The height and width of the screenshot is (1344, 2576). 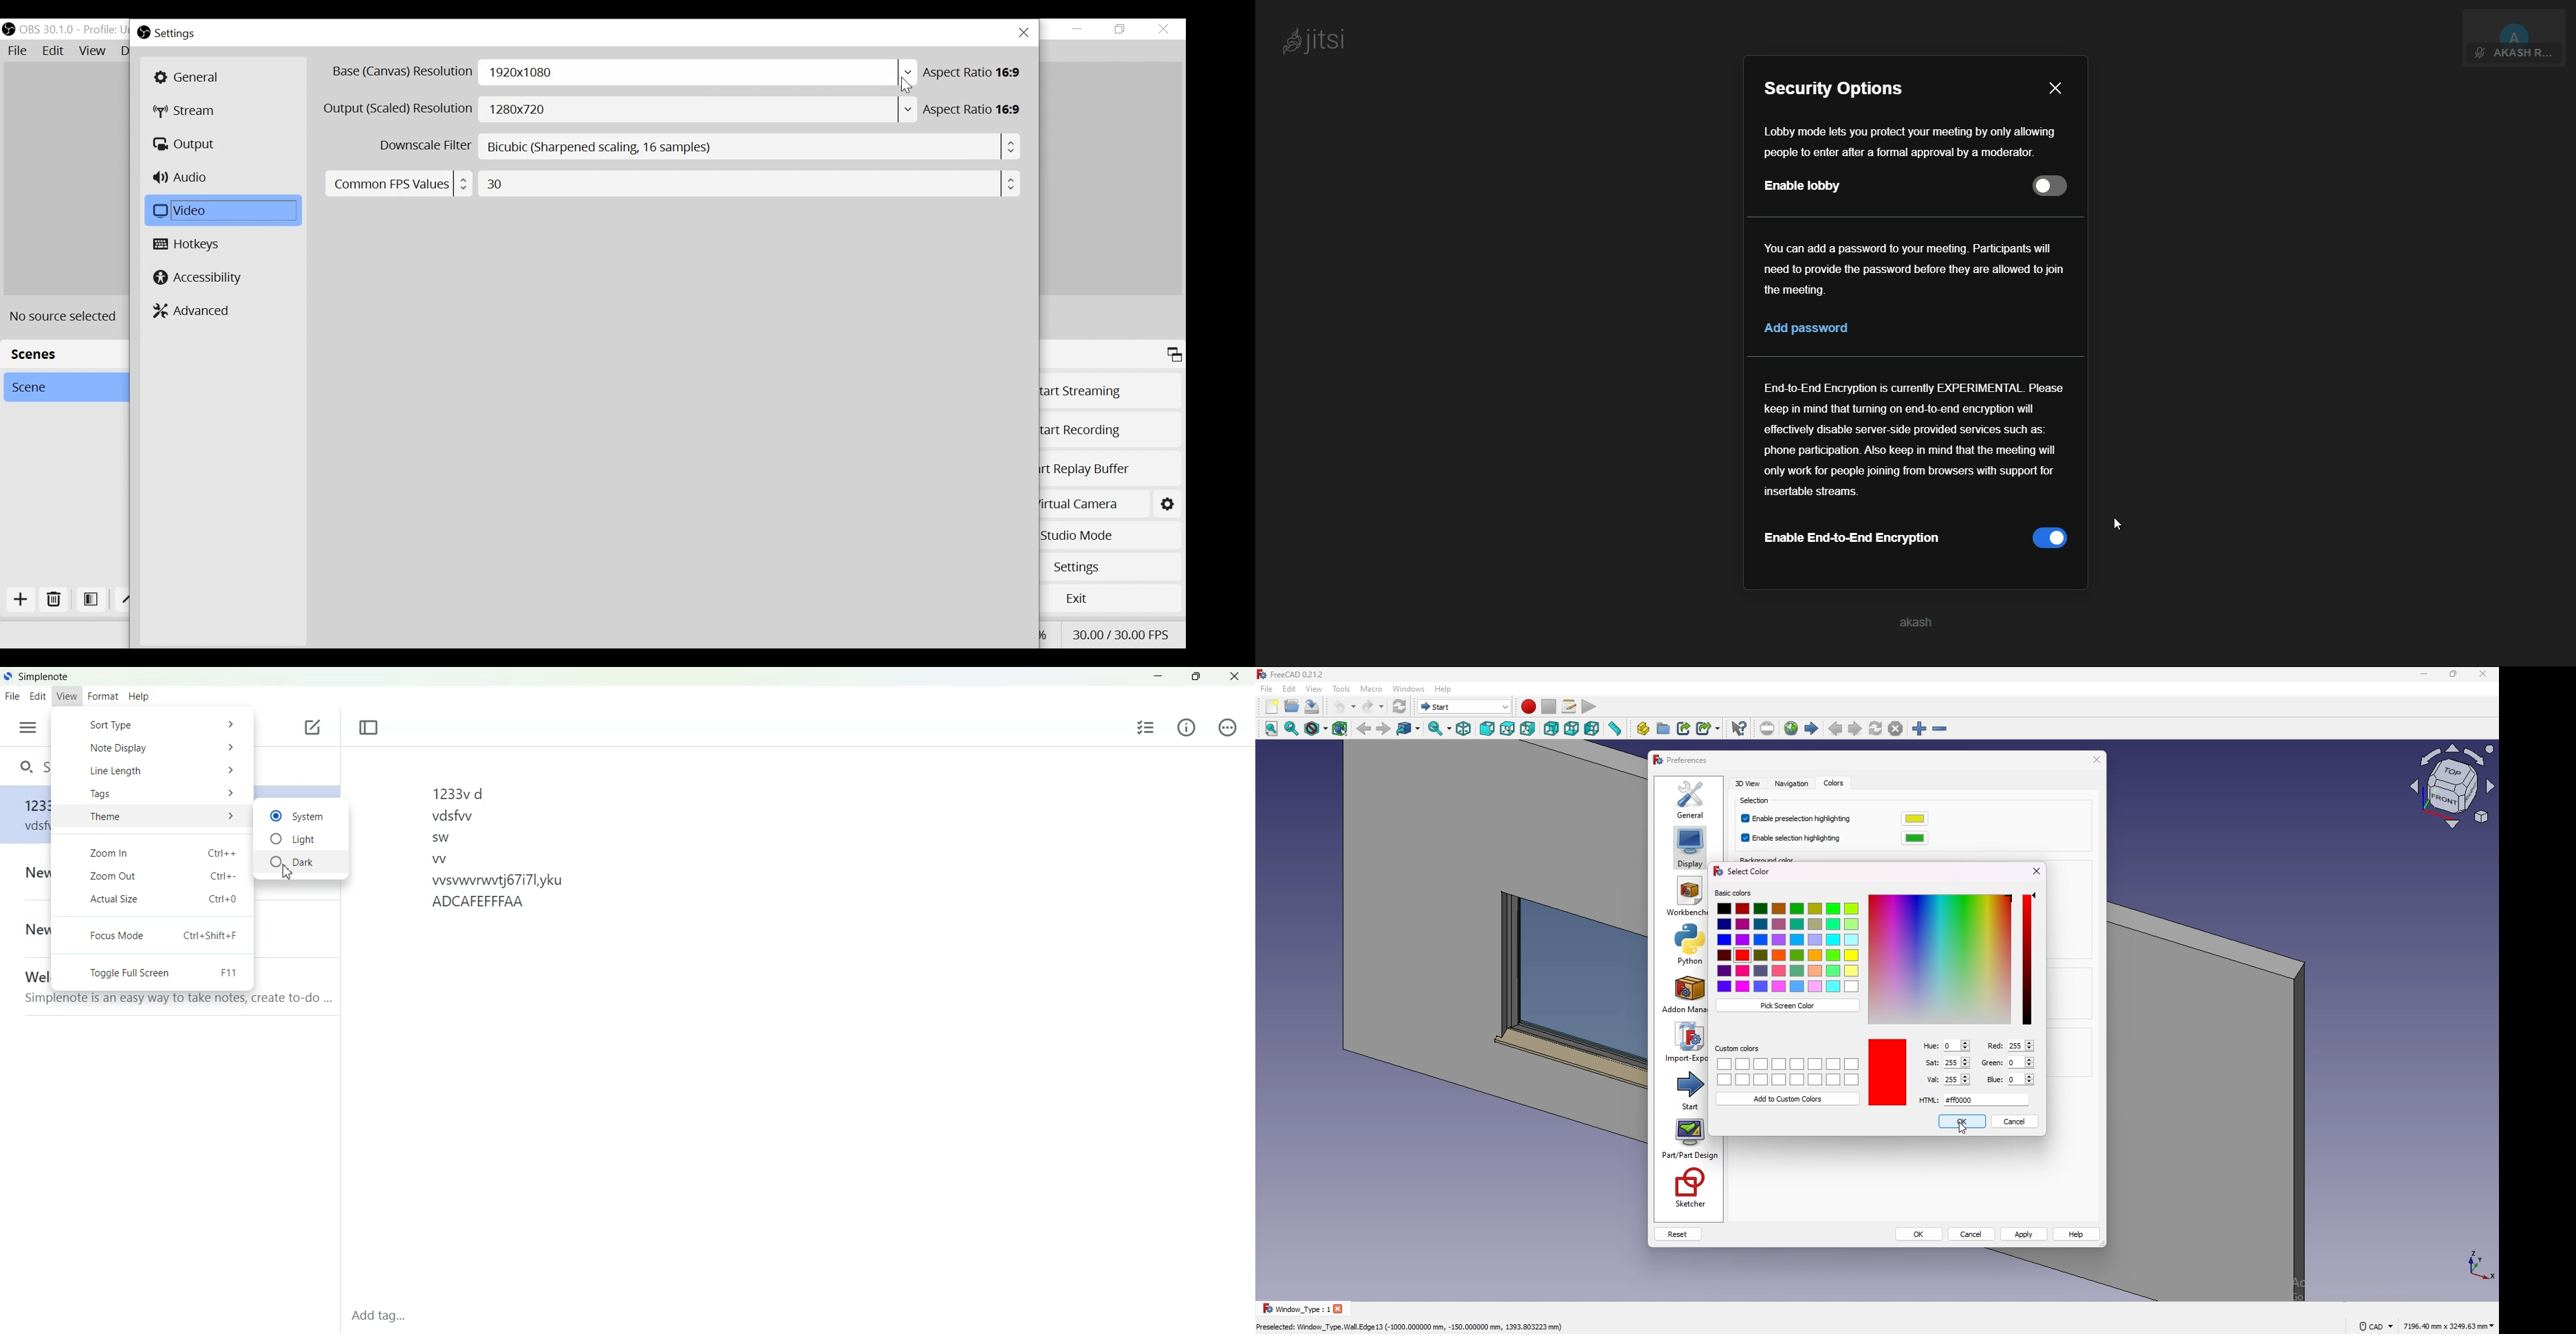 What do you see at coordinates (1923, 140) in the screenshot?
I see `Lobby mode lets you protect your meeting by only allowing
people to enter after a formal approval by a moderator.` at bounding box center [1923, 140].